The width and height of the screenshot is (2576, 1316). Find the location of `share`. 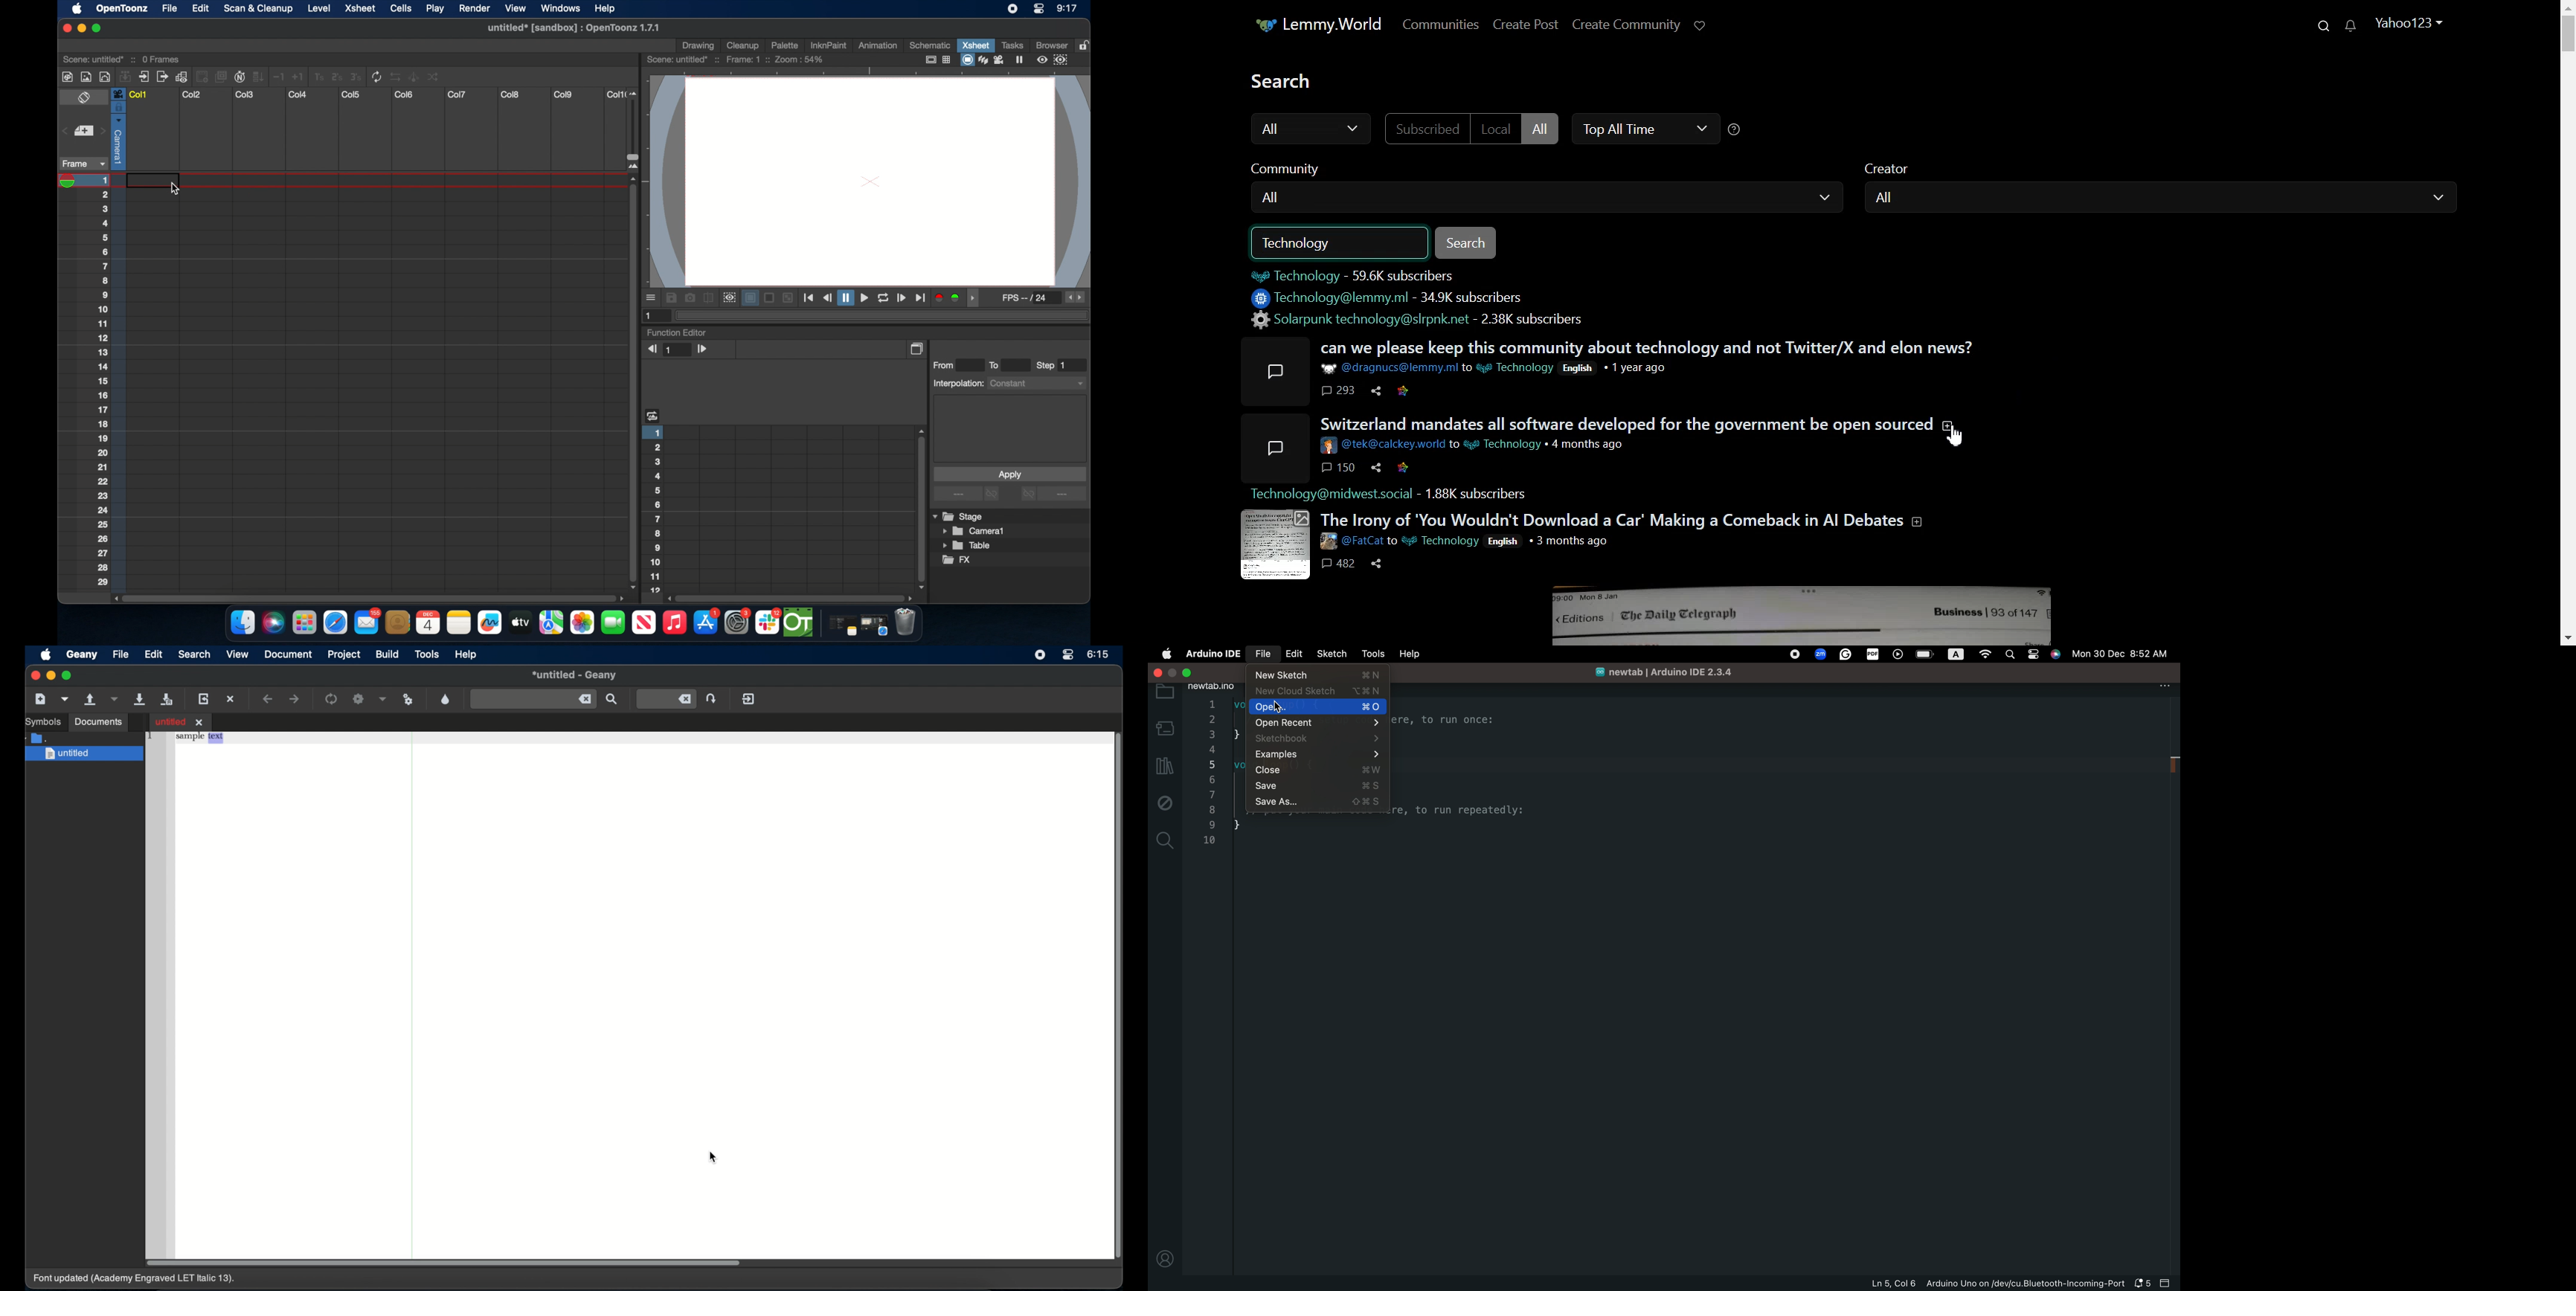

share is located at coordinates (1377, 391).